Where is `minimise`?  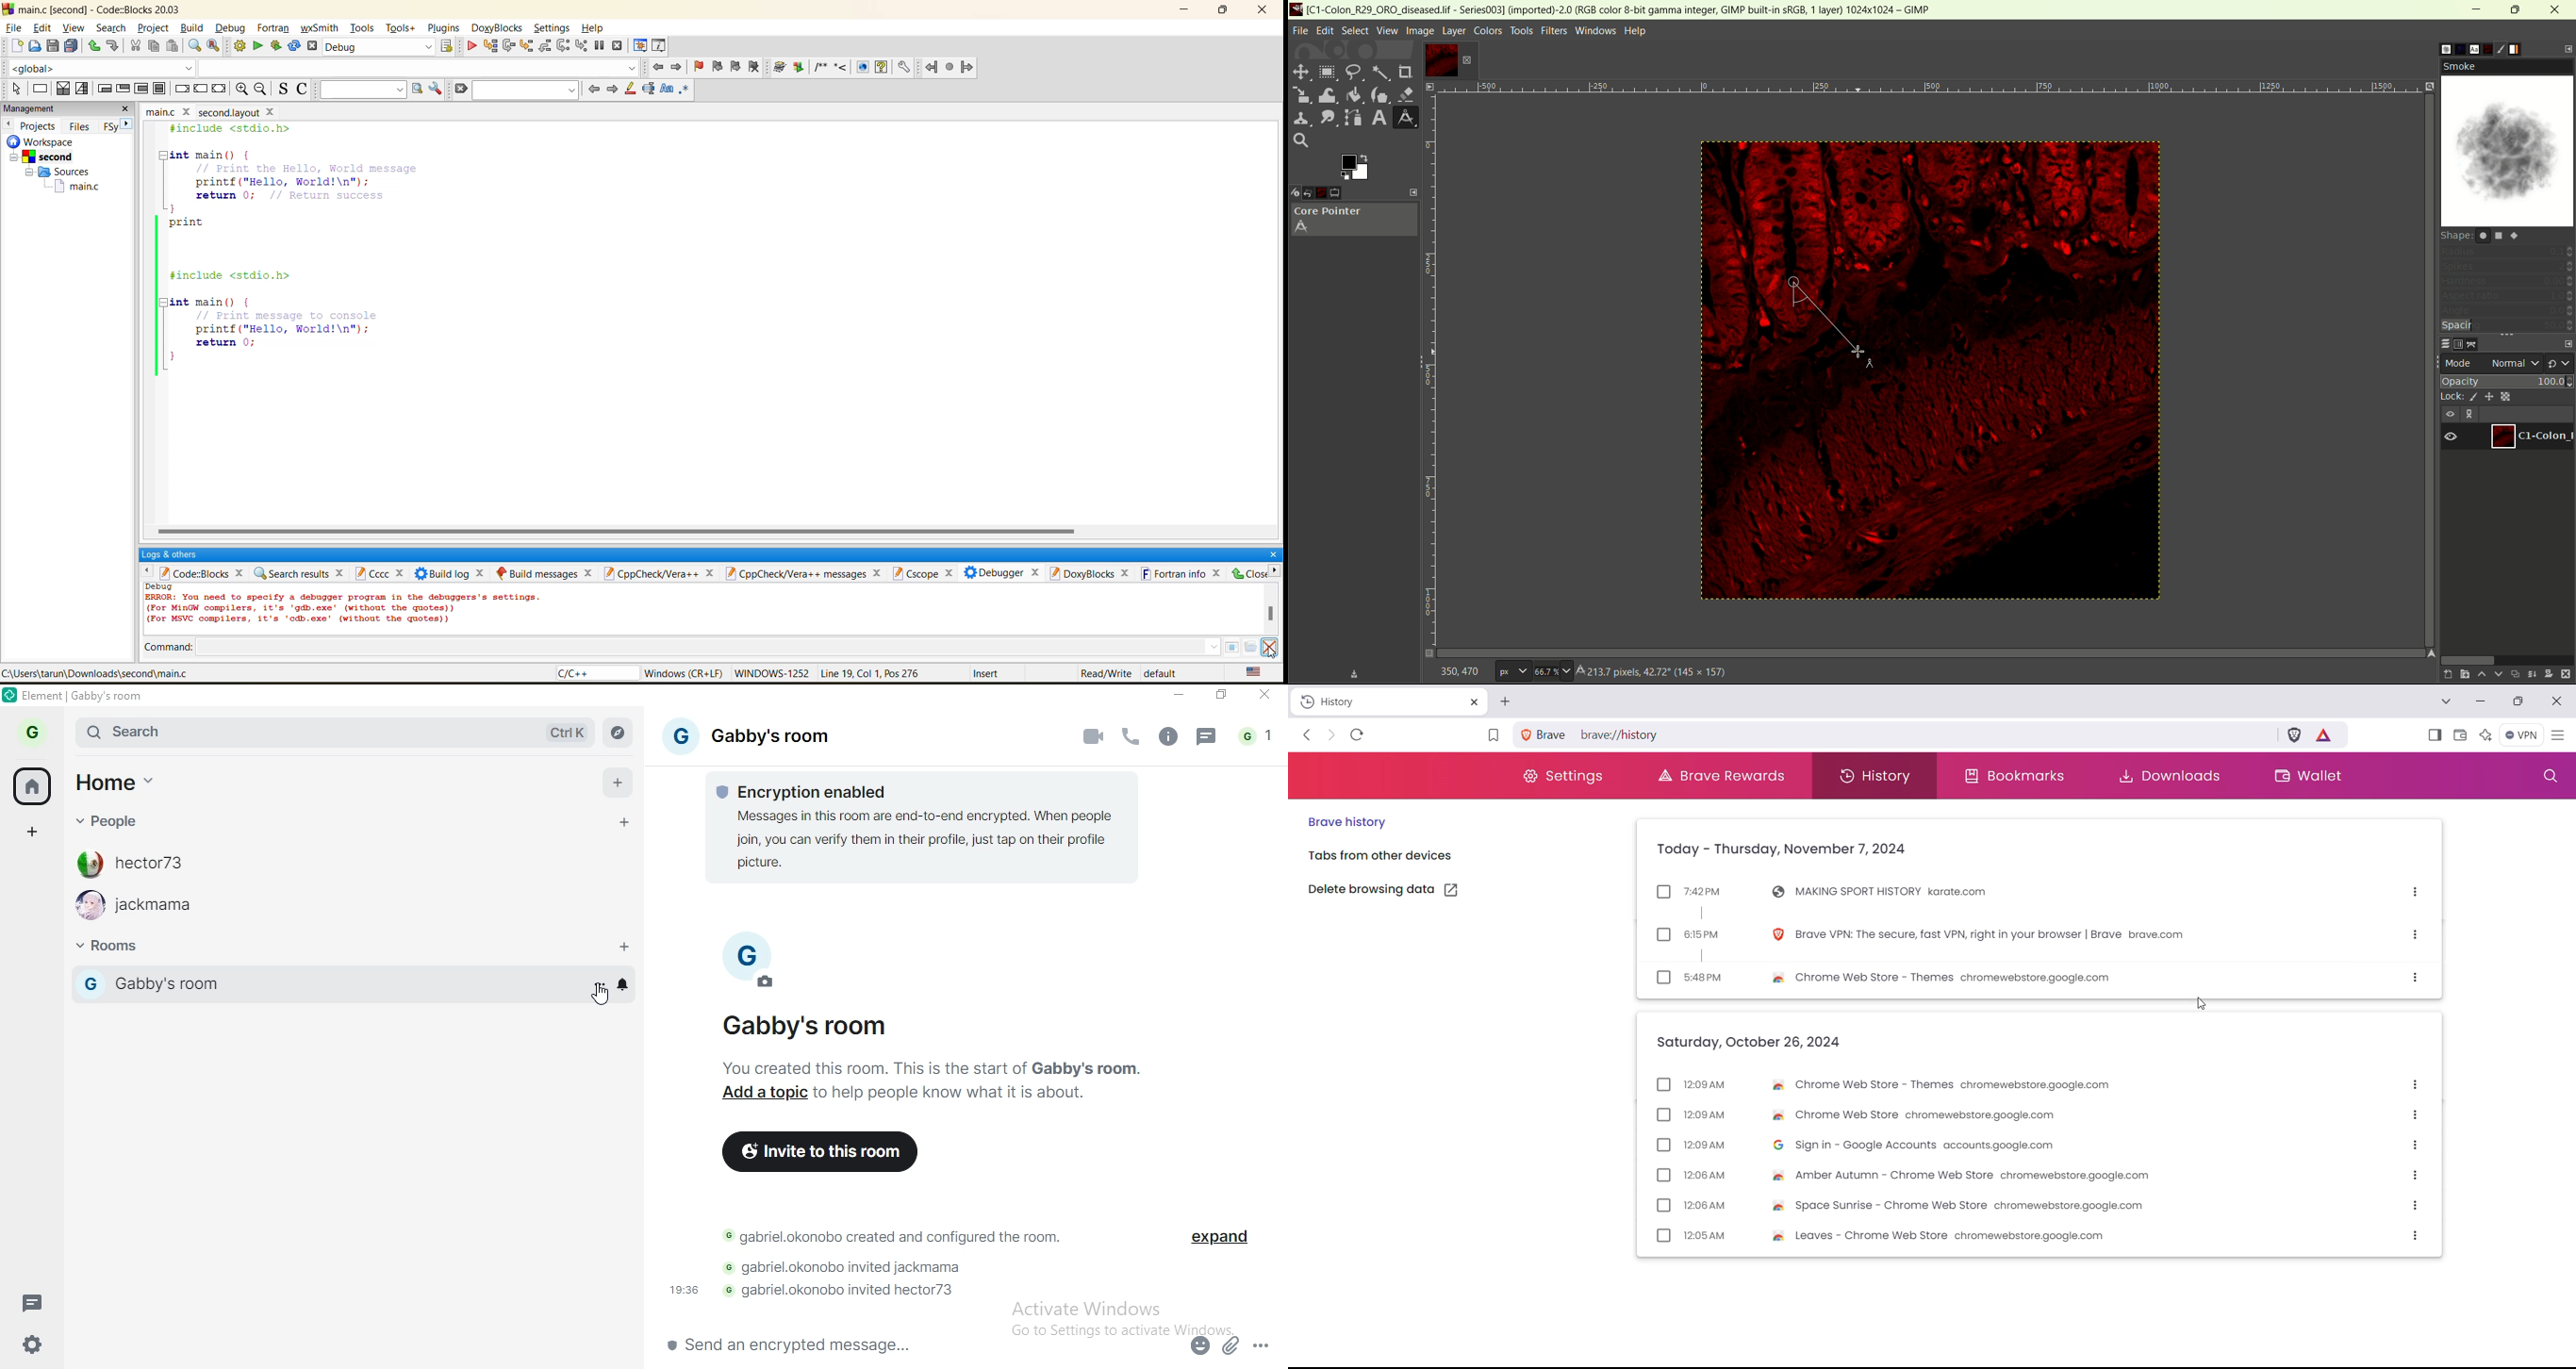
minimise is located at coordinates (1173, 695).